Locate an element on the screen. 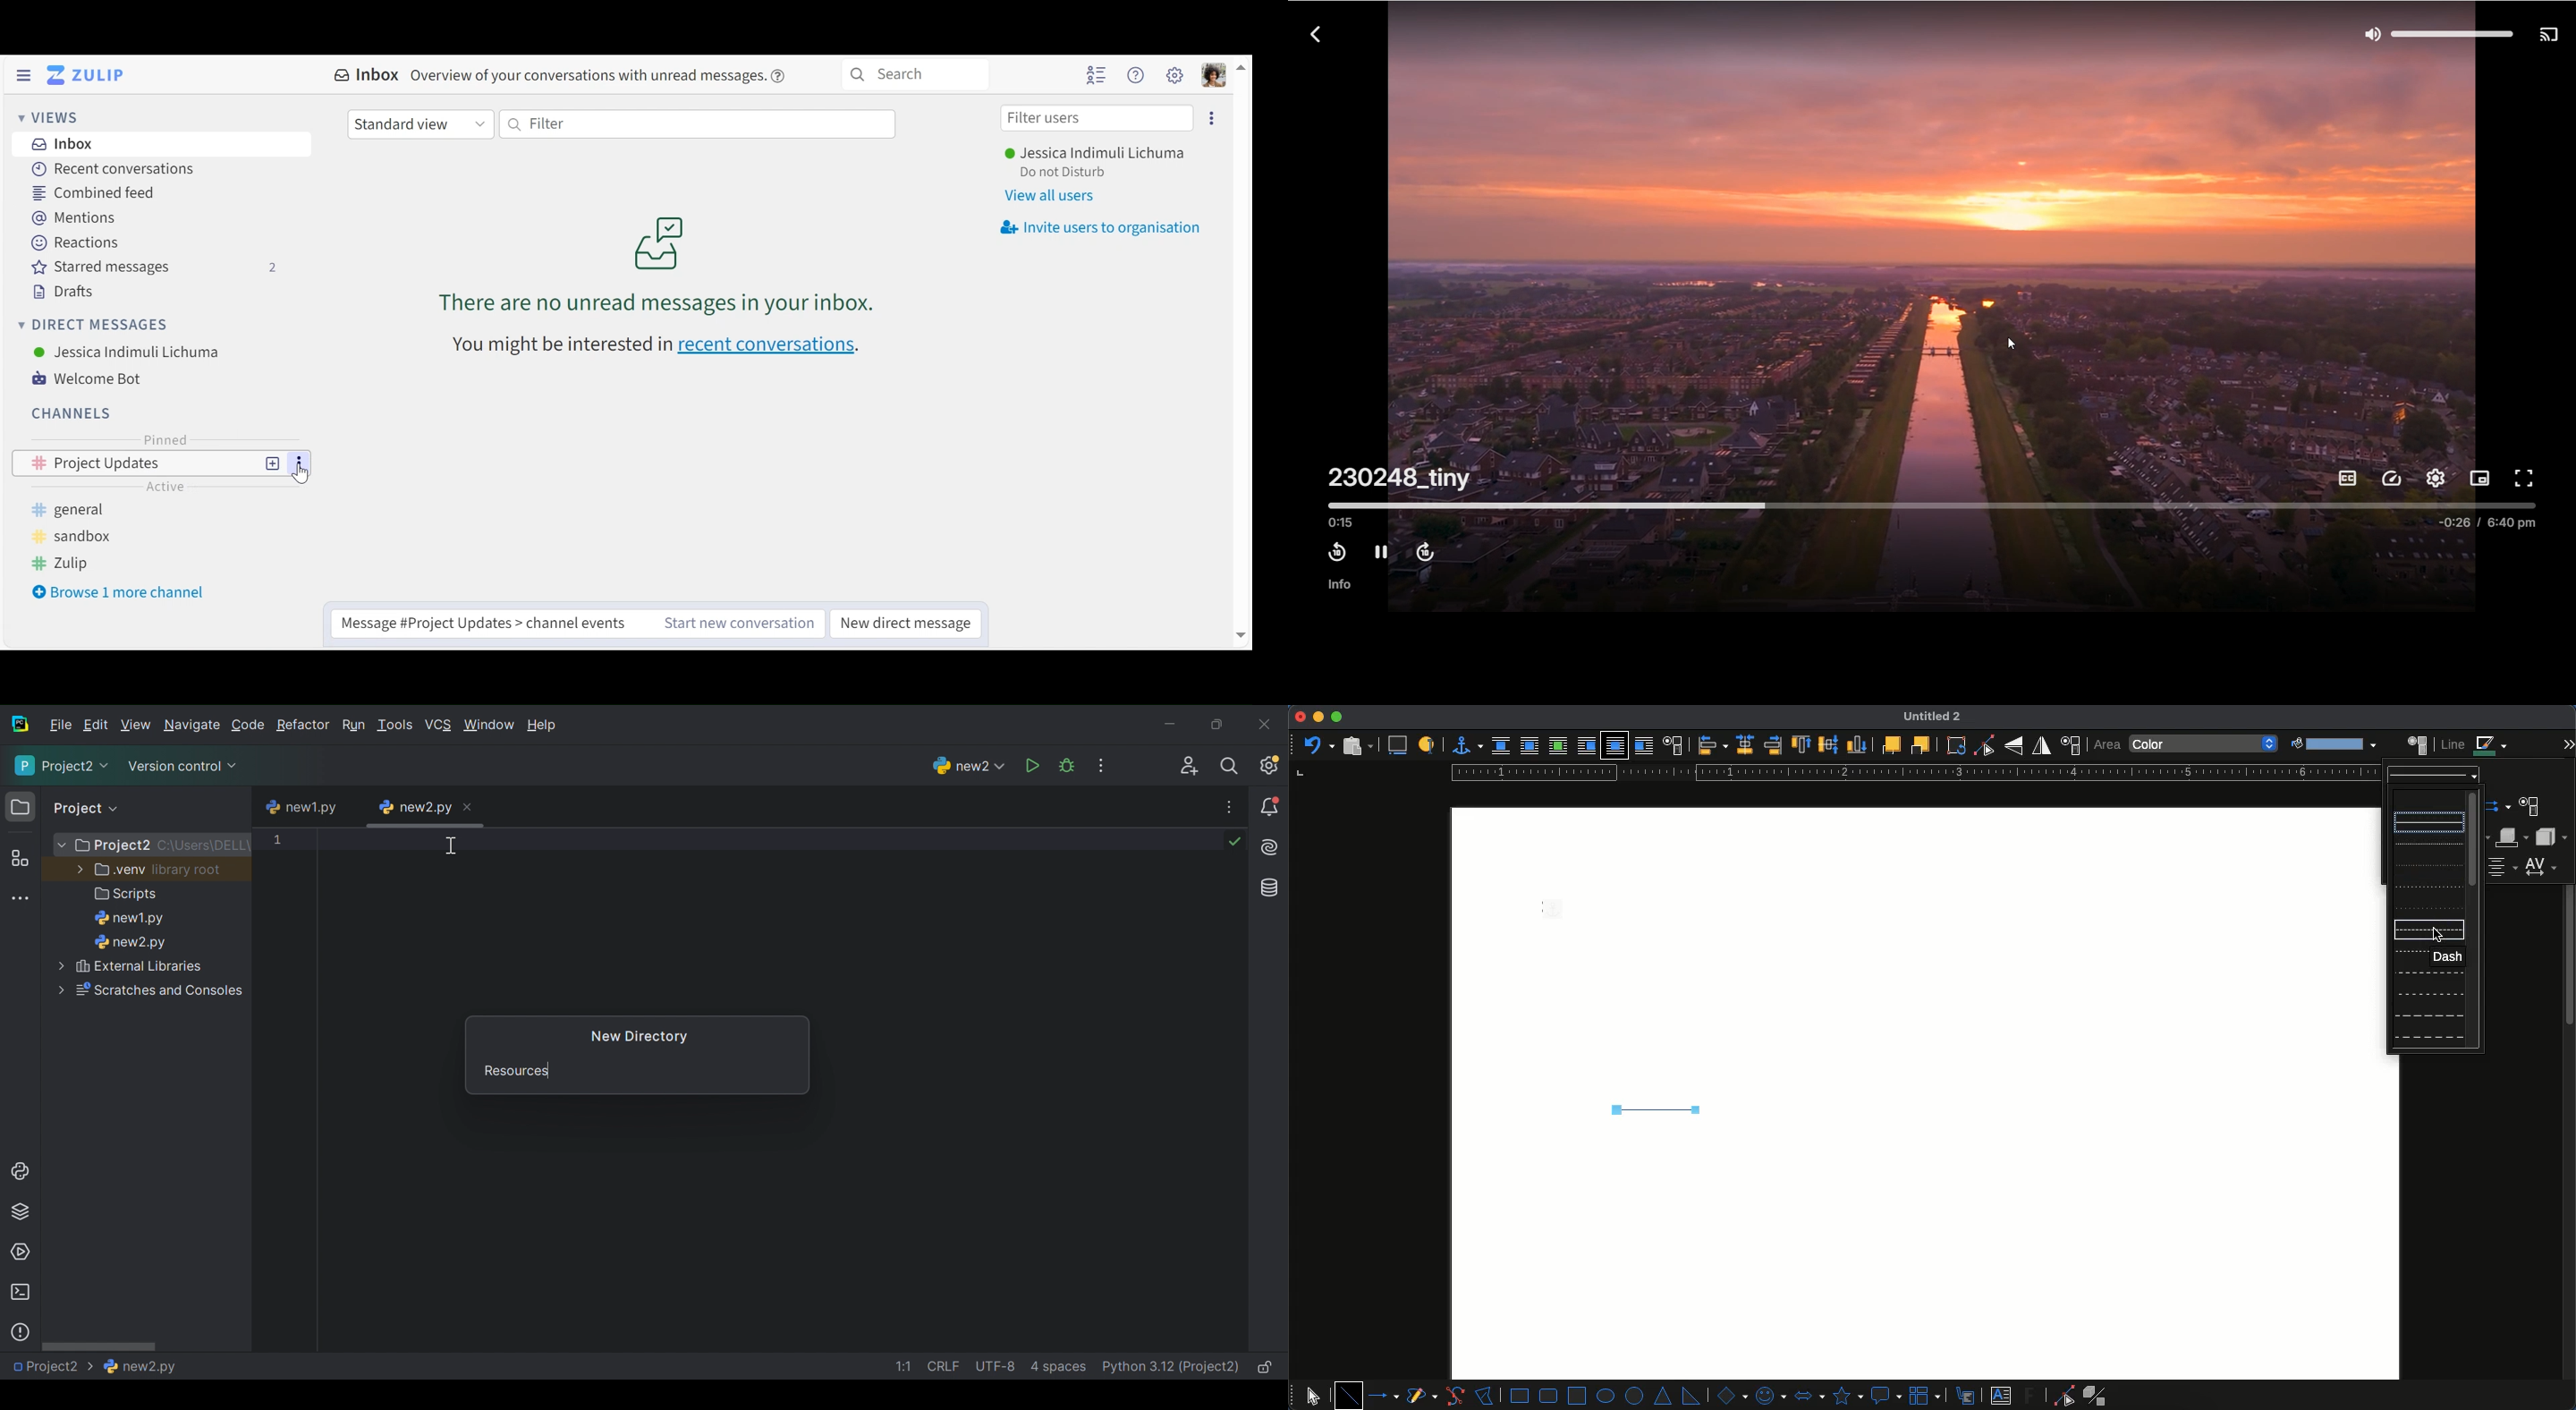  UTF-8 is located at coordinates (997, 1367).